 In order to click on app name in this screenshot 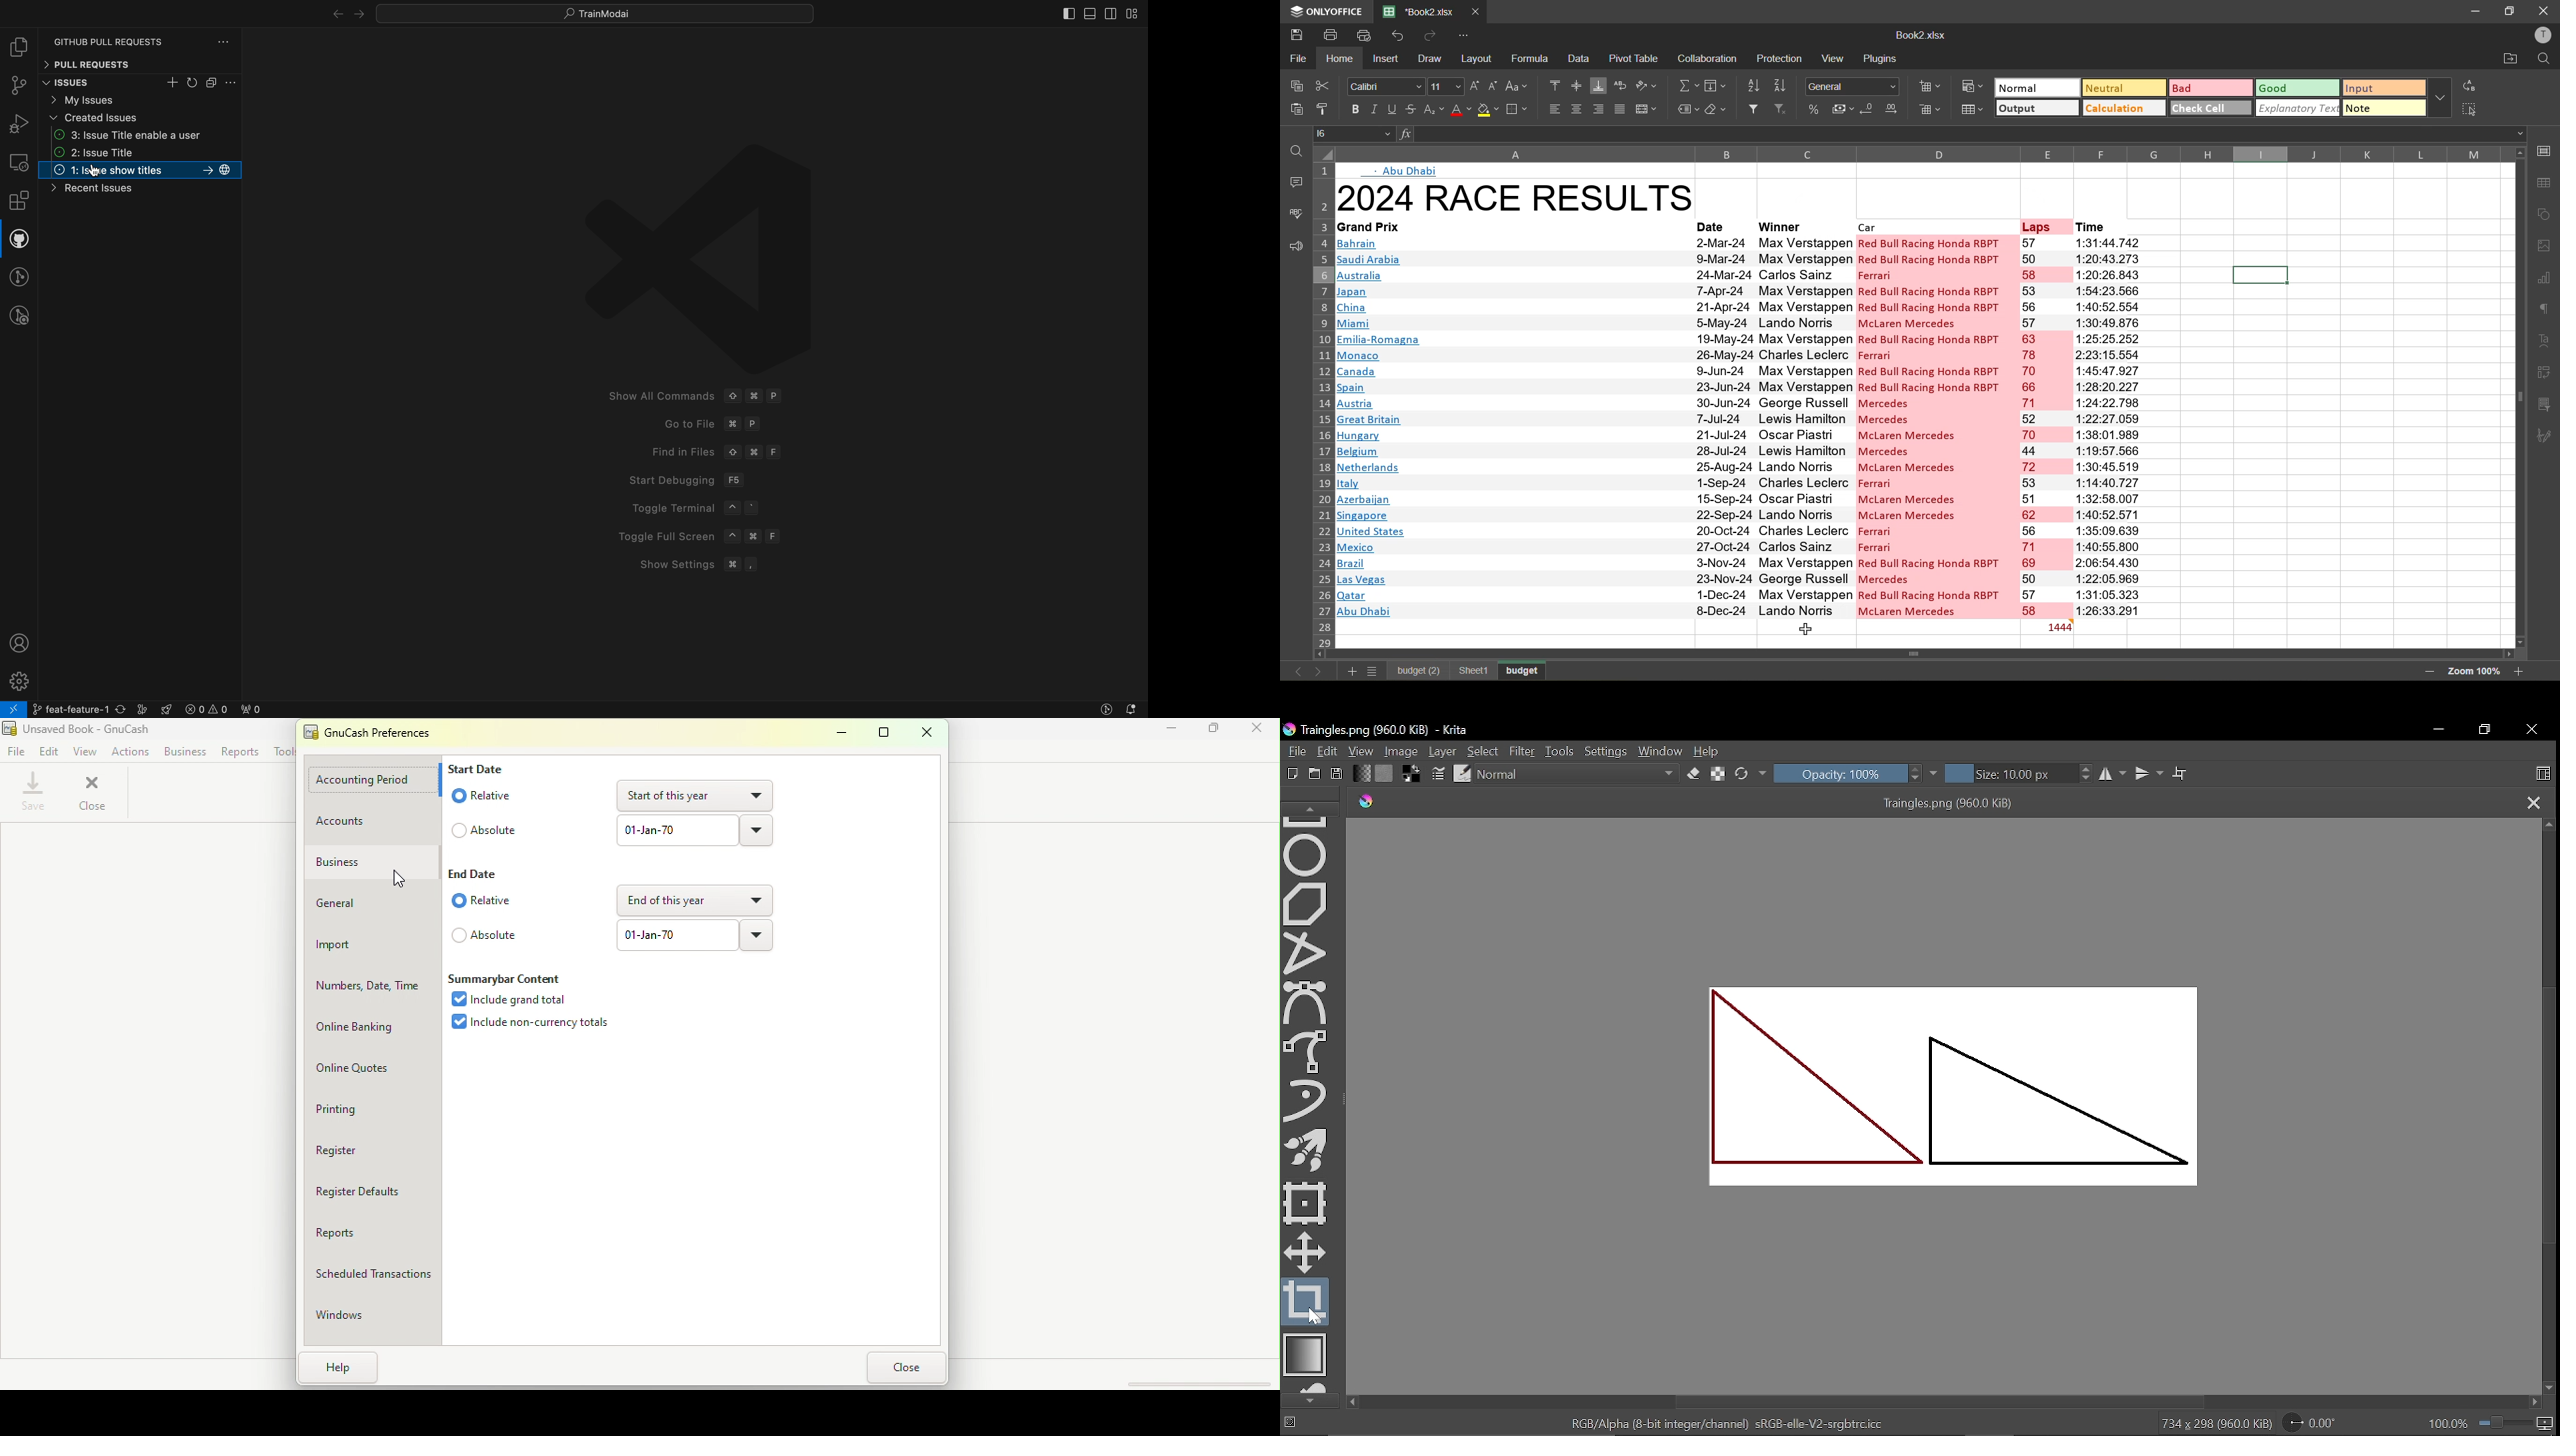, I will do `click(1325, 9)`.